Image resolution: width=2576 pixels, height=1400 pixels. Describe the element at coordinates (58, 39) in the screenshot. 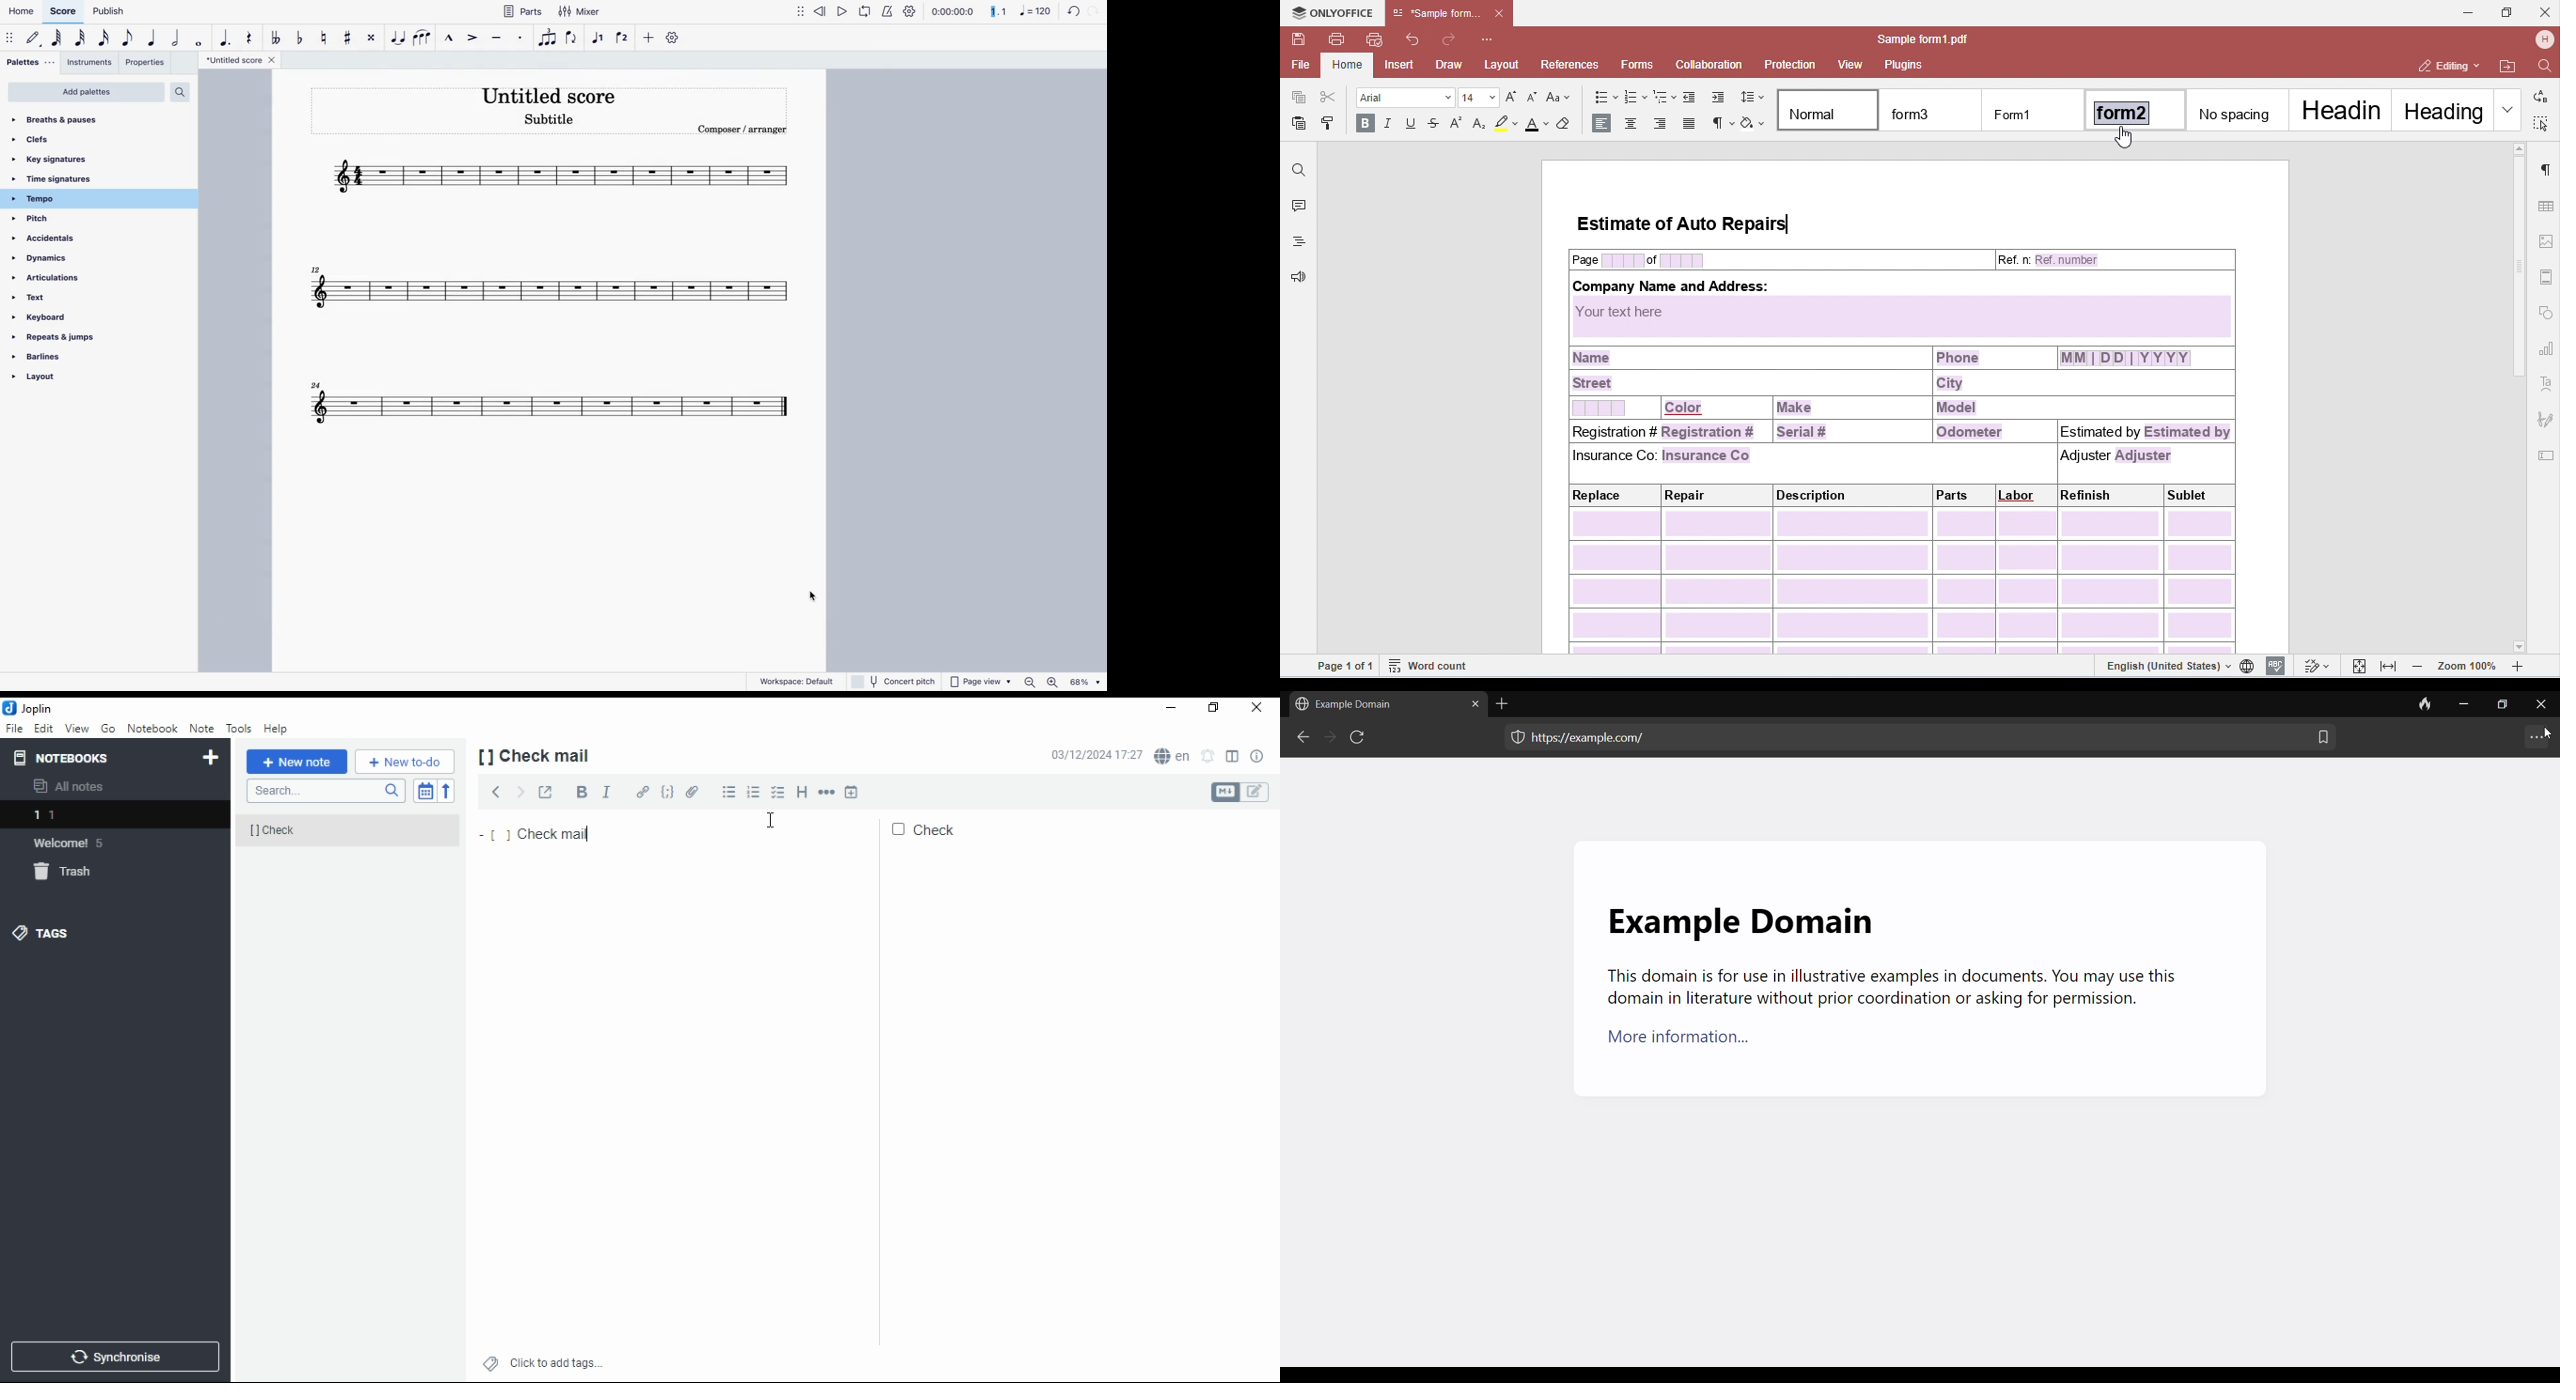

I see `64th note` at that location.